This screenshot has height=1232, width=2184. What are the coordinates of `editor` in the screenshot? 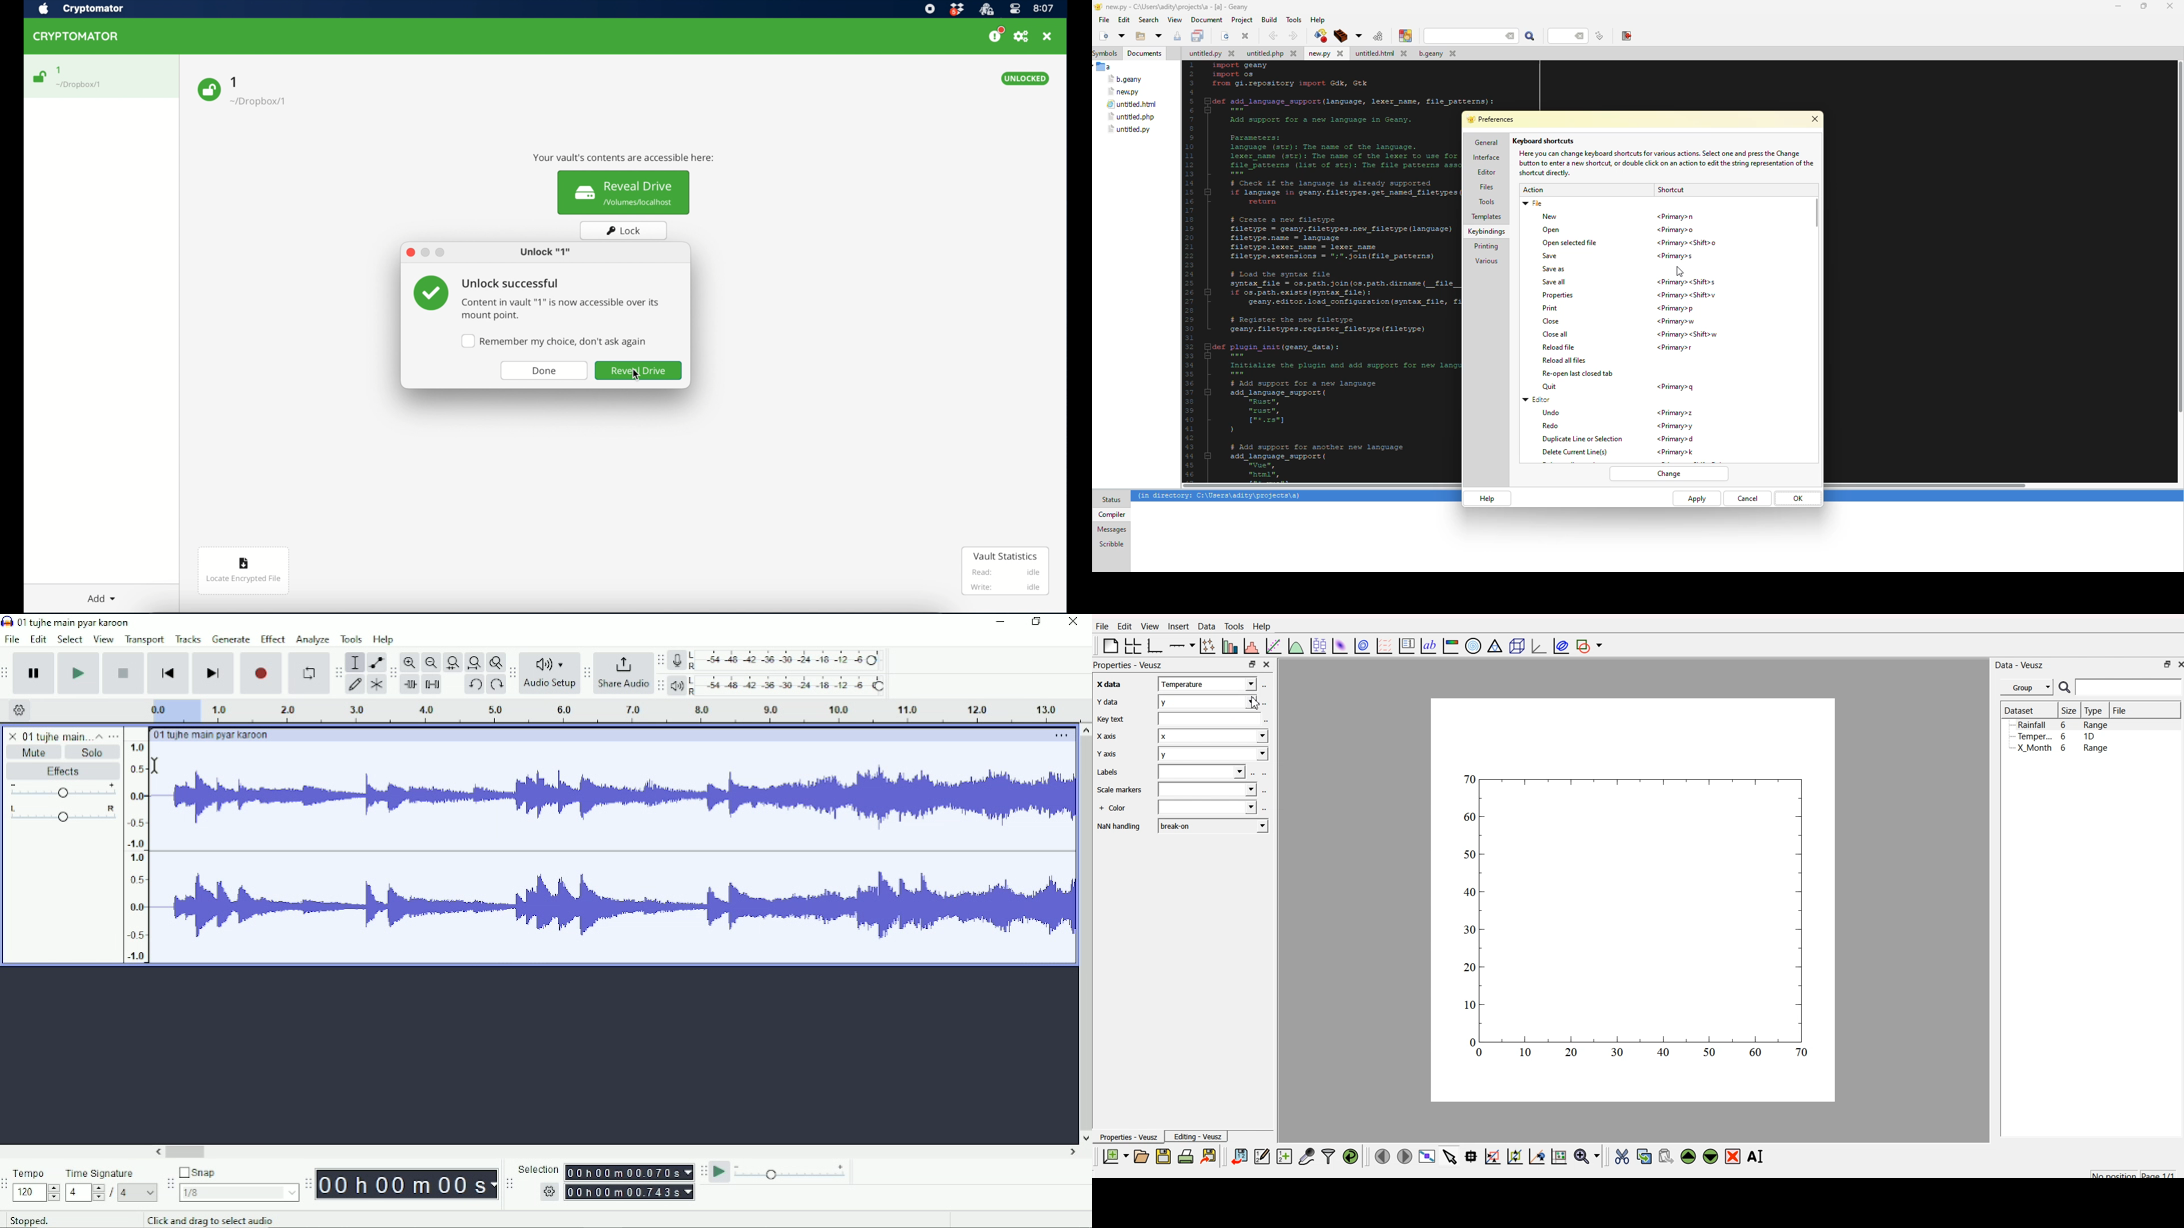 It's located at (1537, 399).